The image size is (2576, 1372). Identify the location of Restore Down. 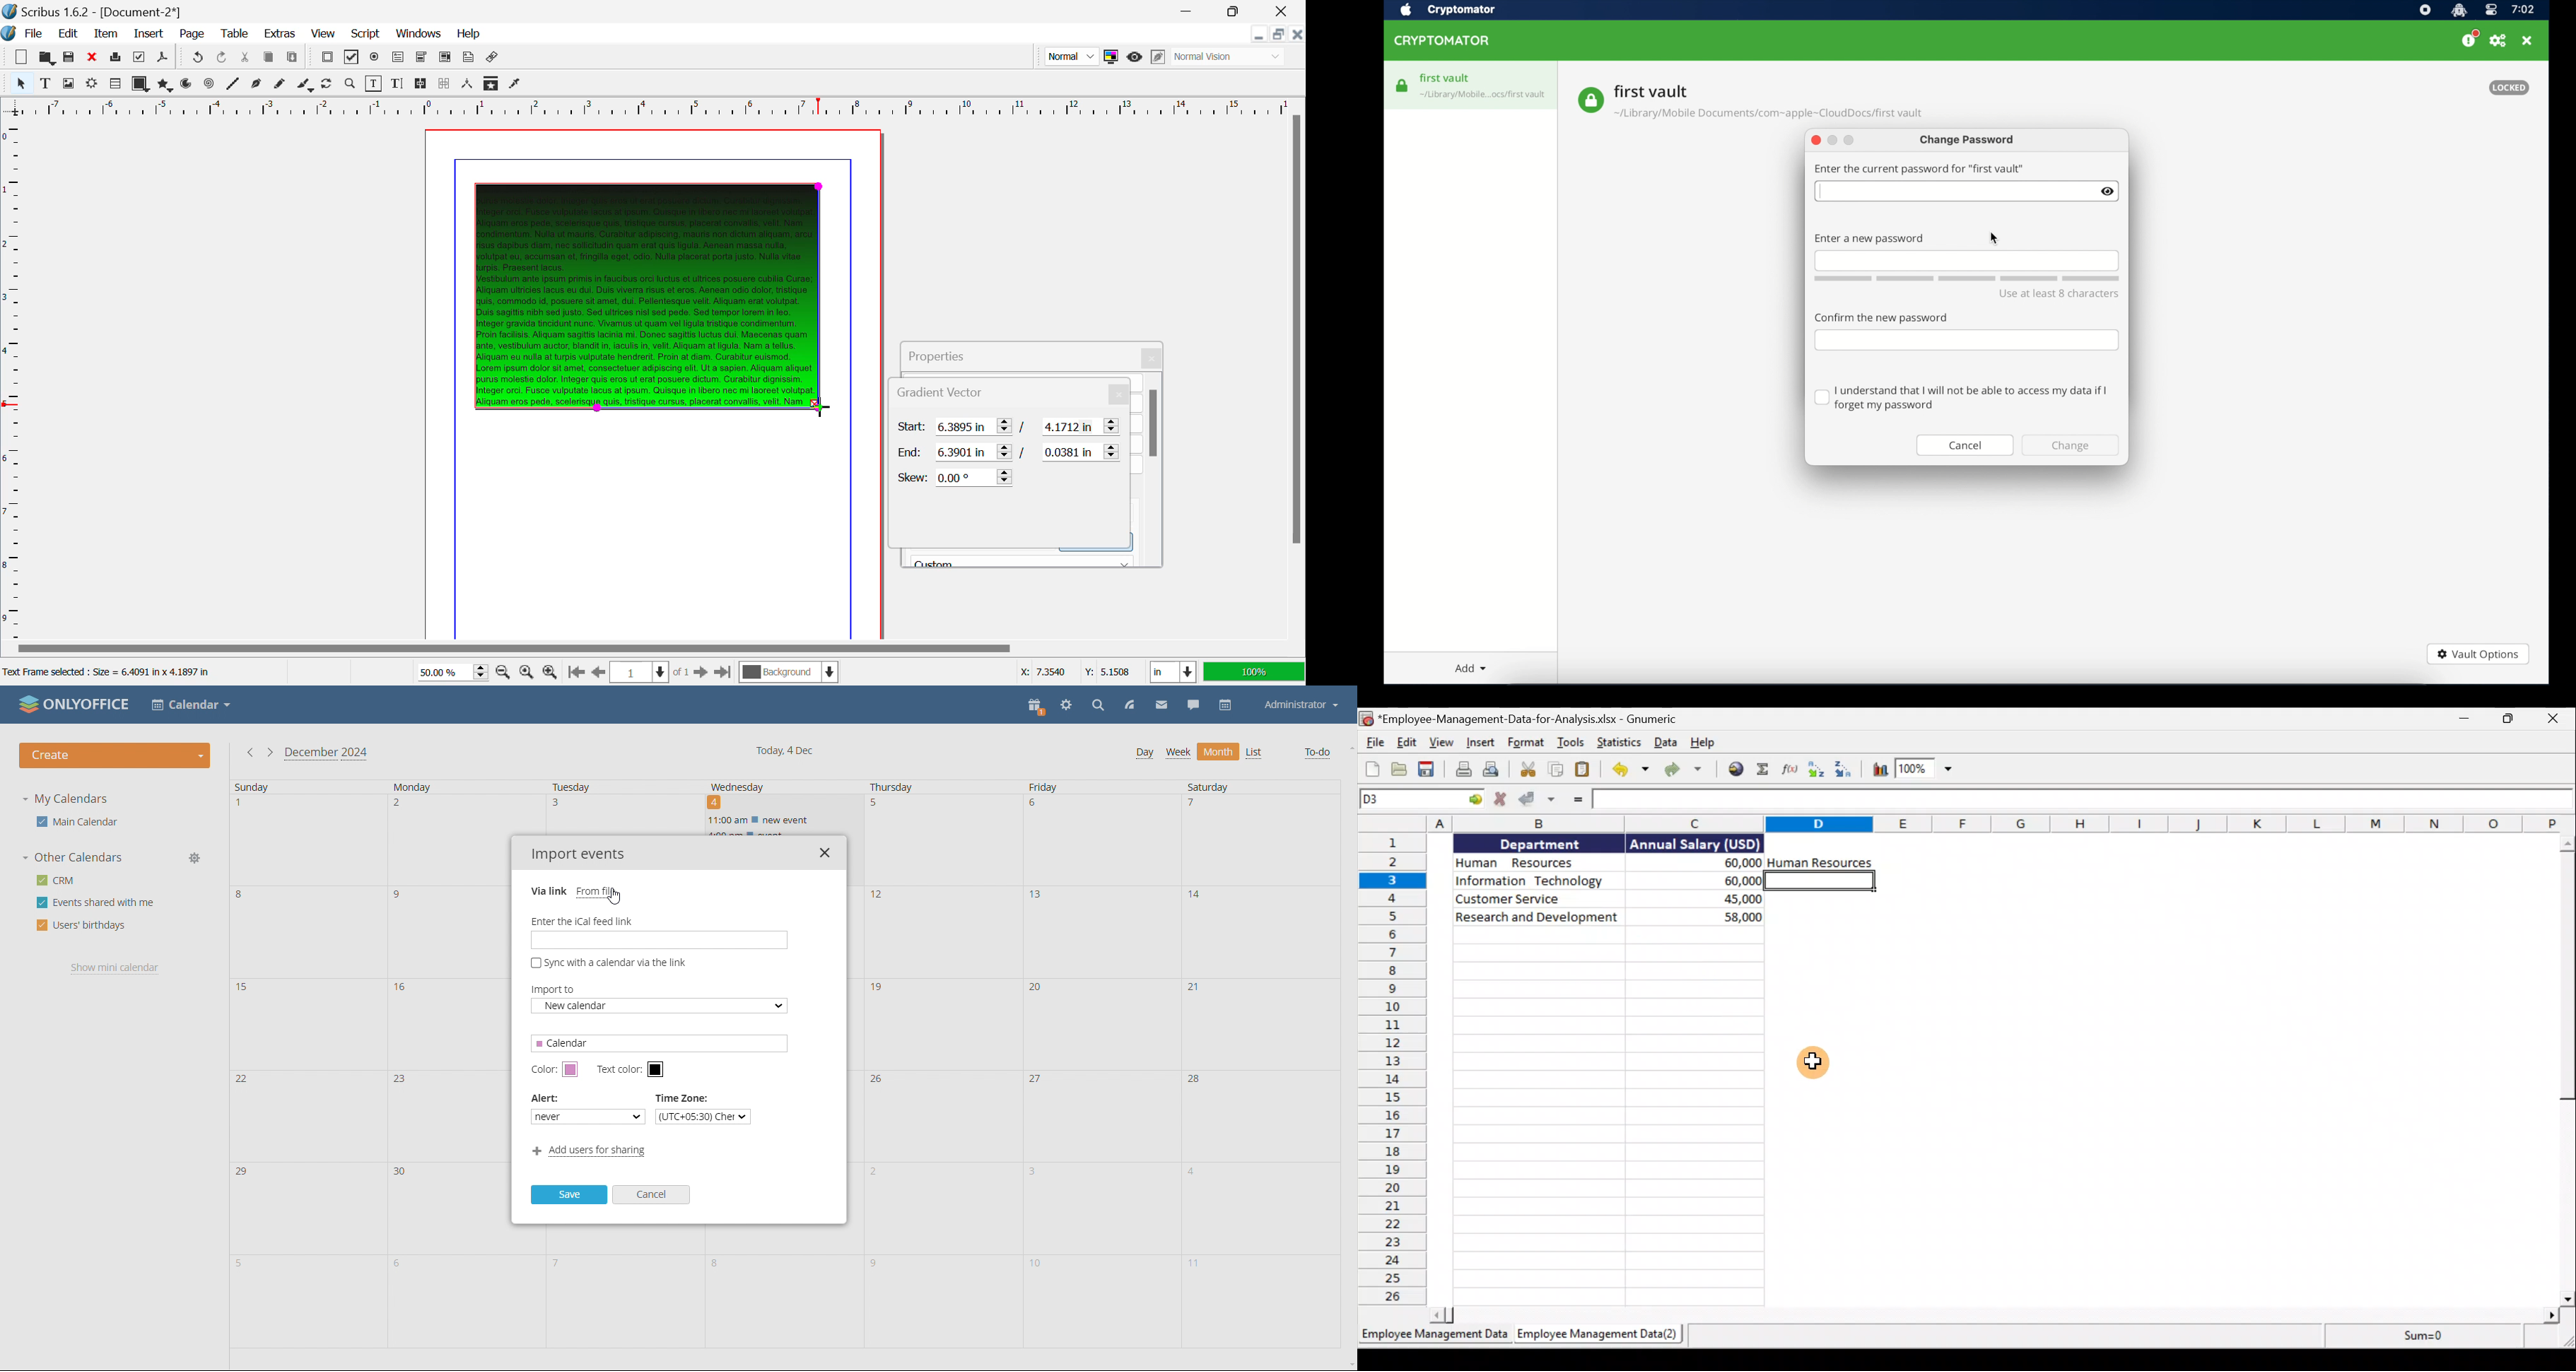
(1261, 34).